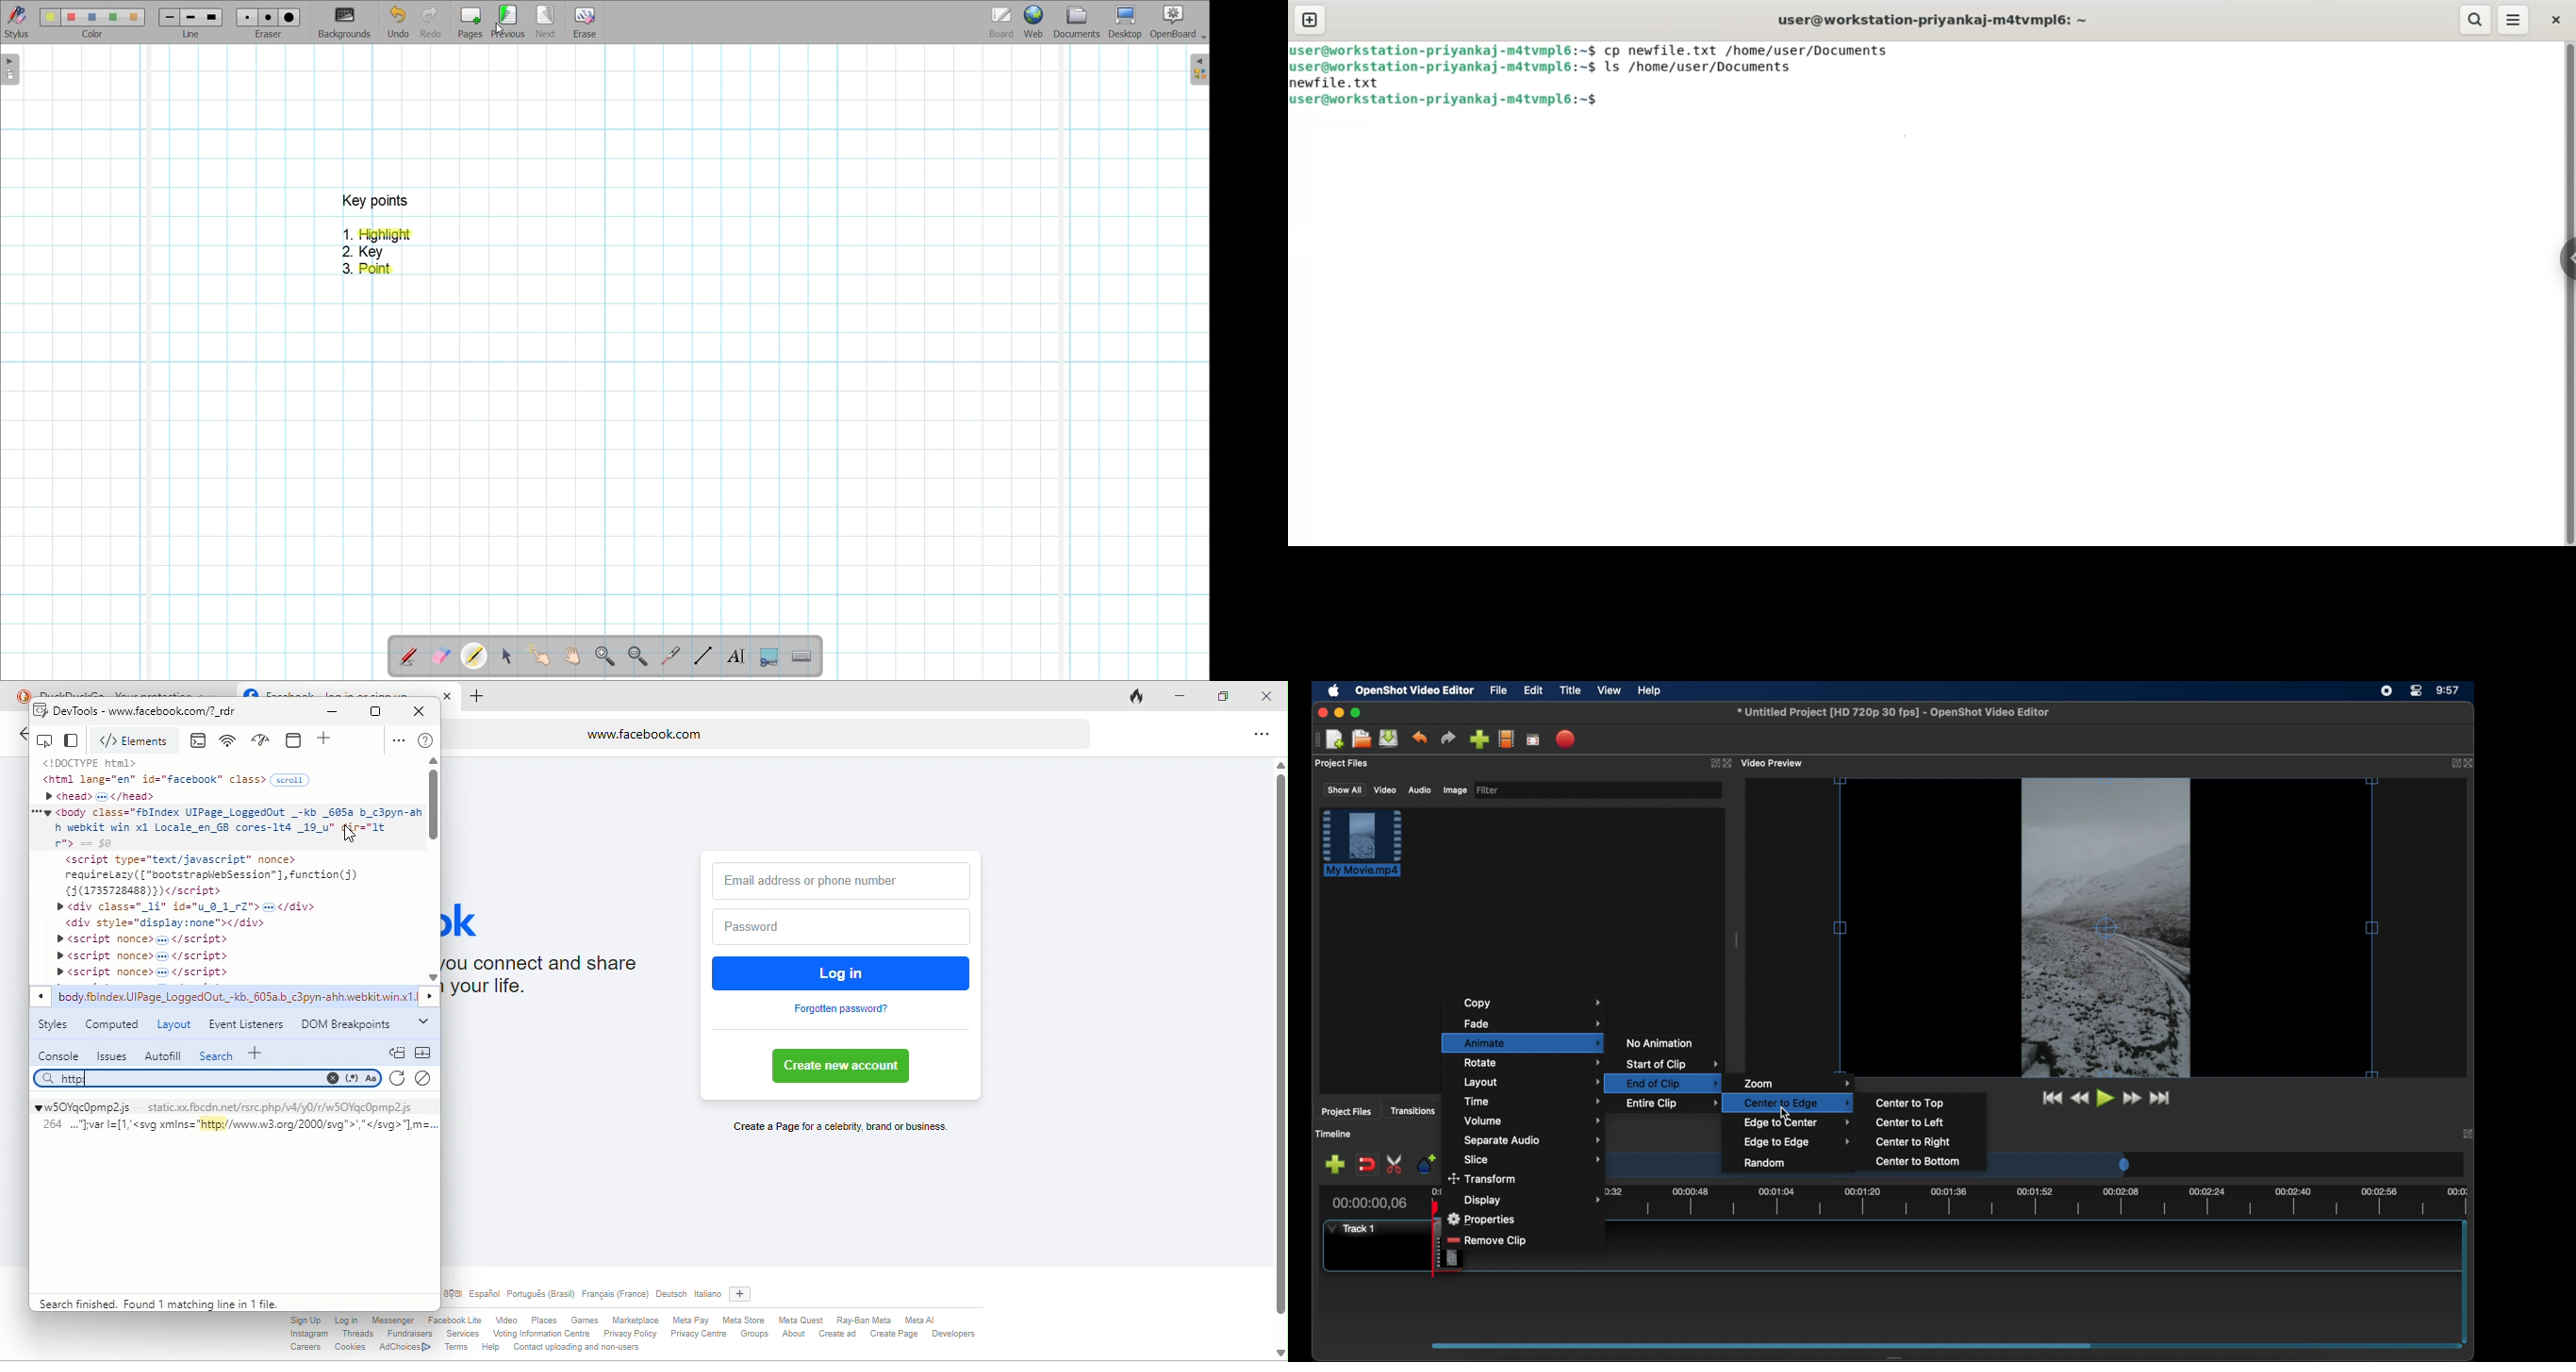 This screenshot has height=1372, width=2576. I want to click on timeline, so click(1333, 1134).